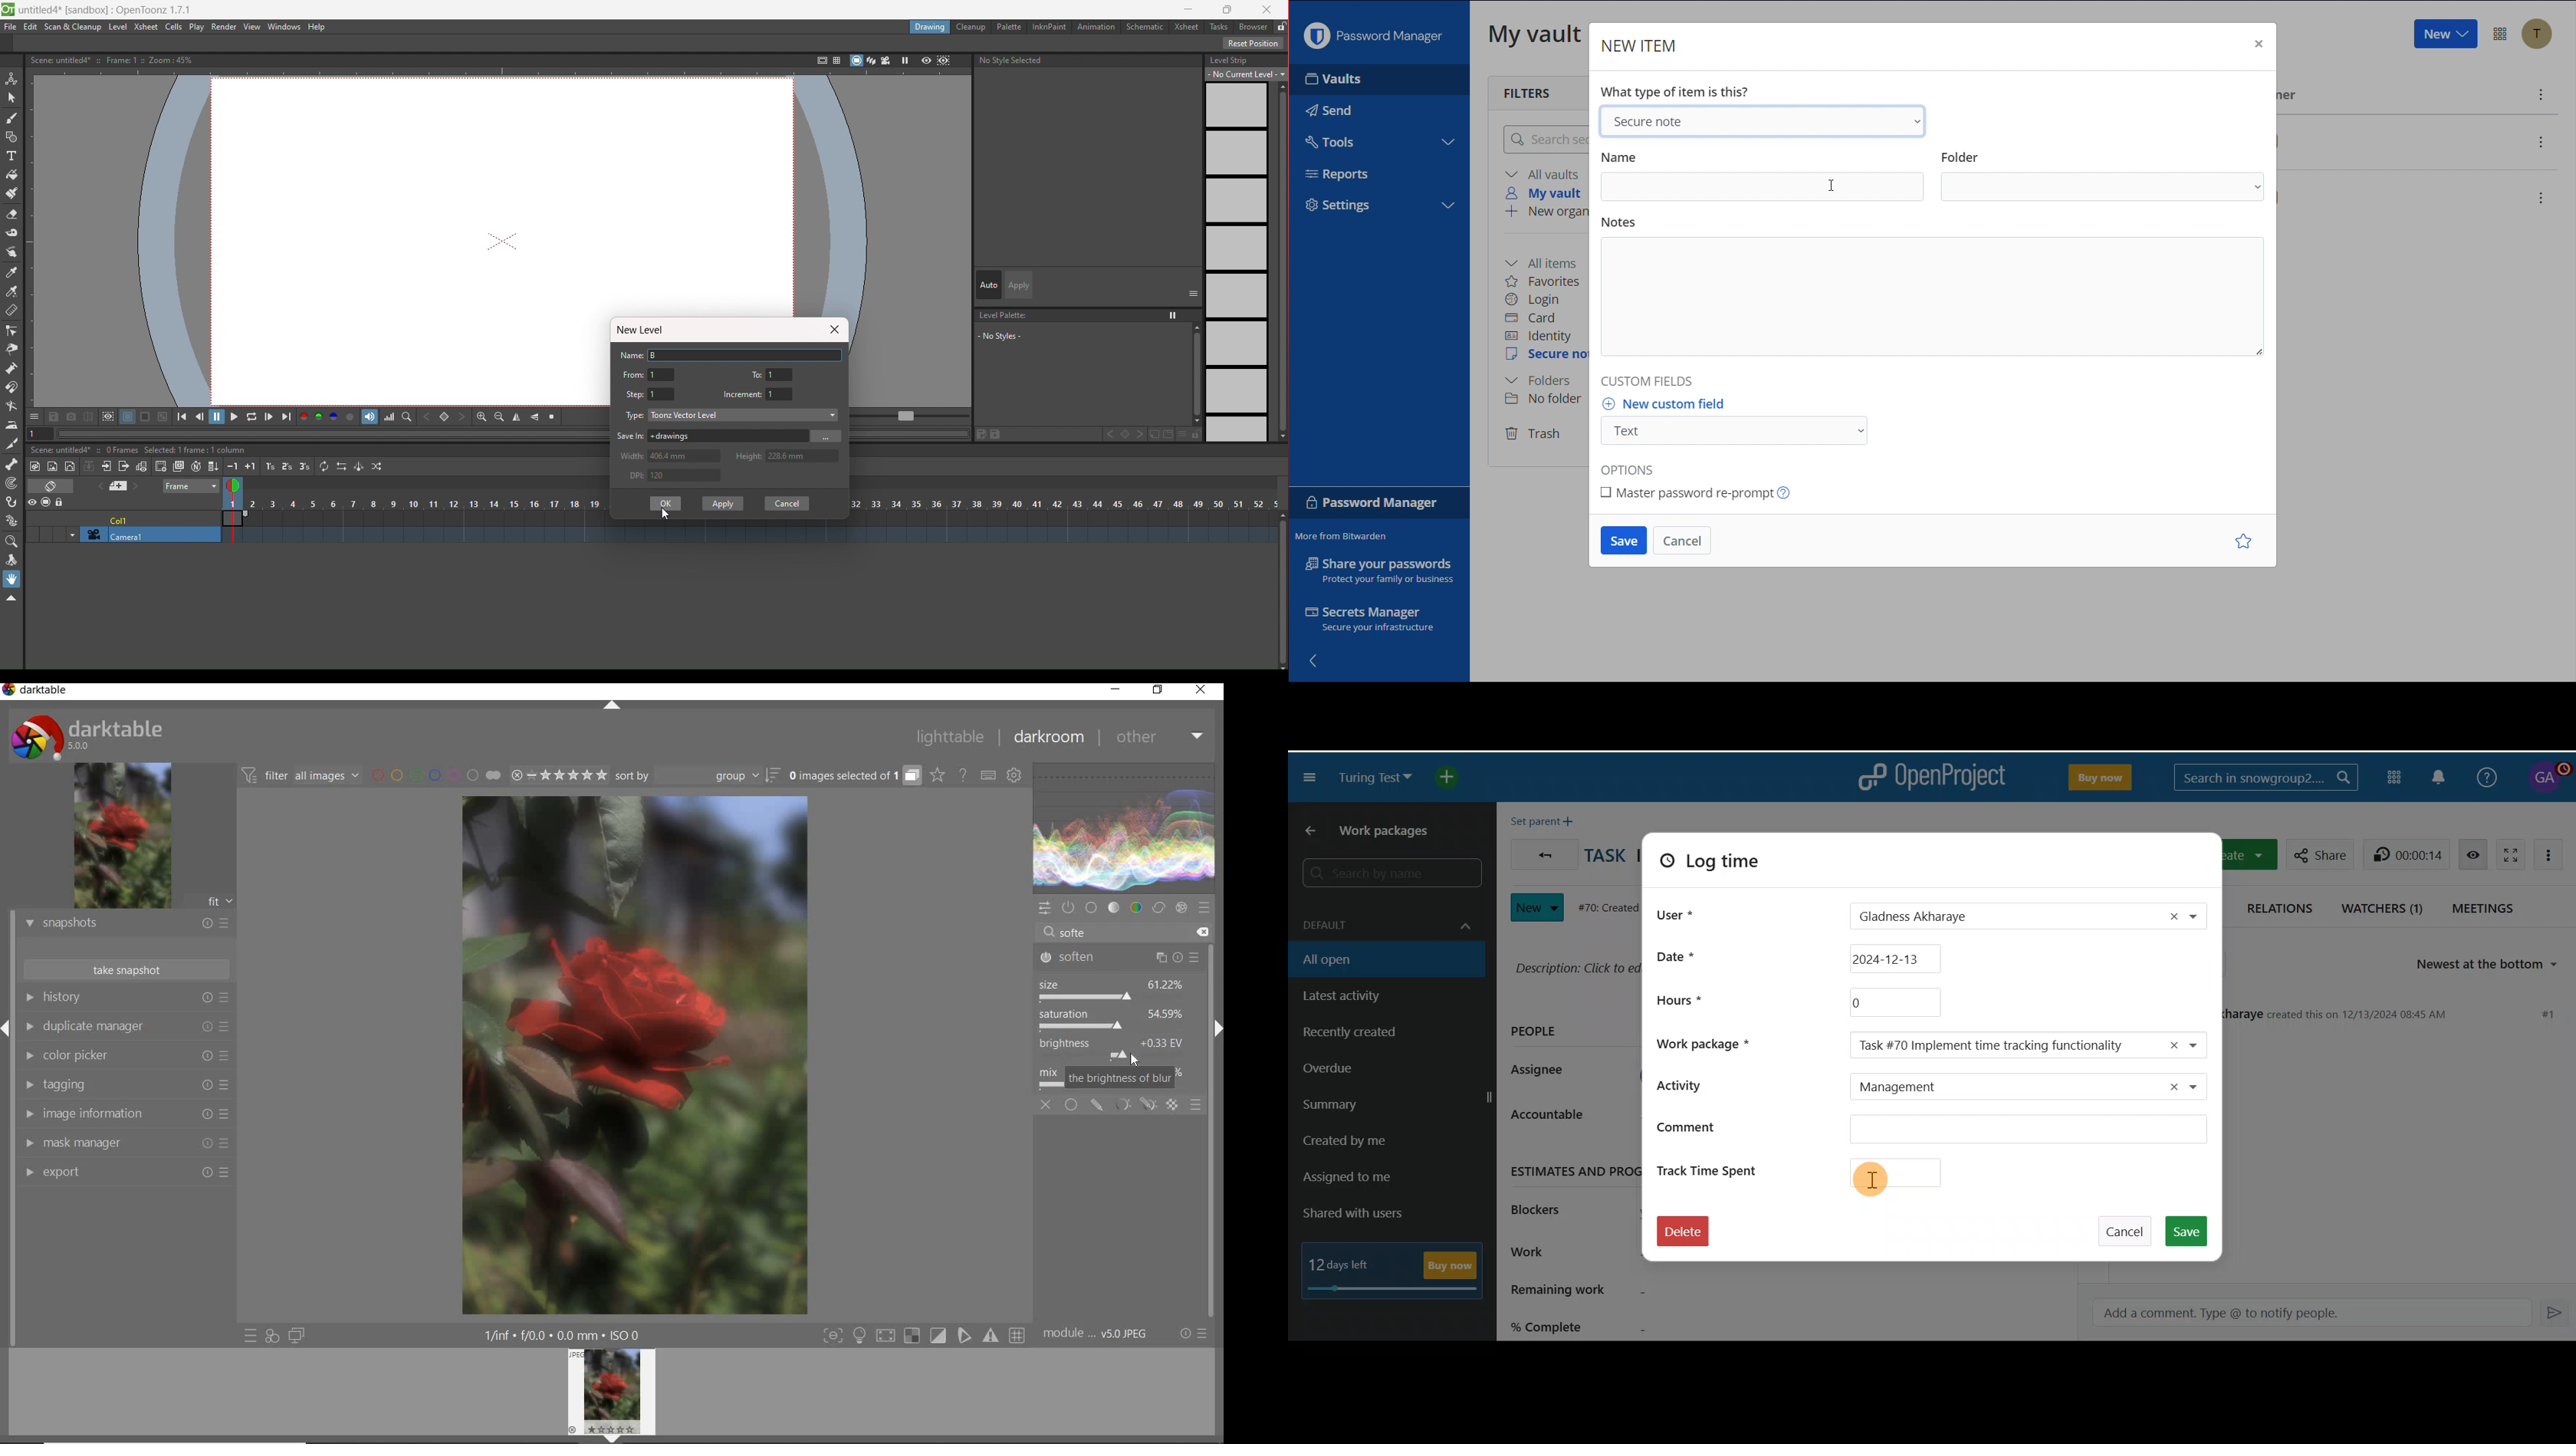  What do you see at coordinates (1111, 928) in the screenshot?
I see `search modules by name` at bounding box center [1111, 928].